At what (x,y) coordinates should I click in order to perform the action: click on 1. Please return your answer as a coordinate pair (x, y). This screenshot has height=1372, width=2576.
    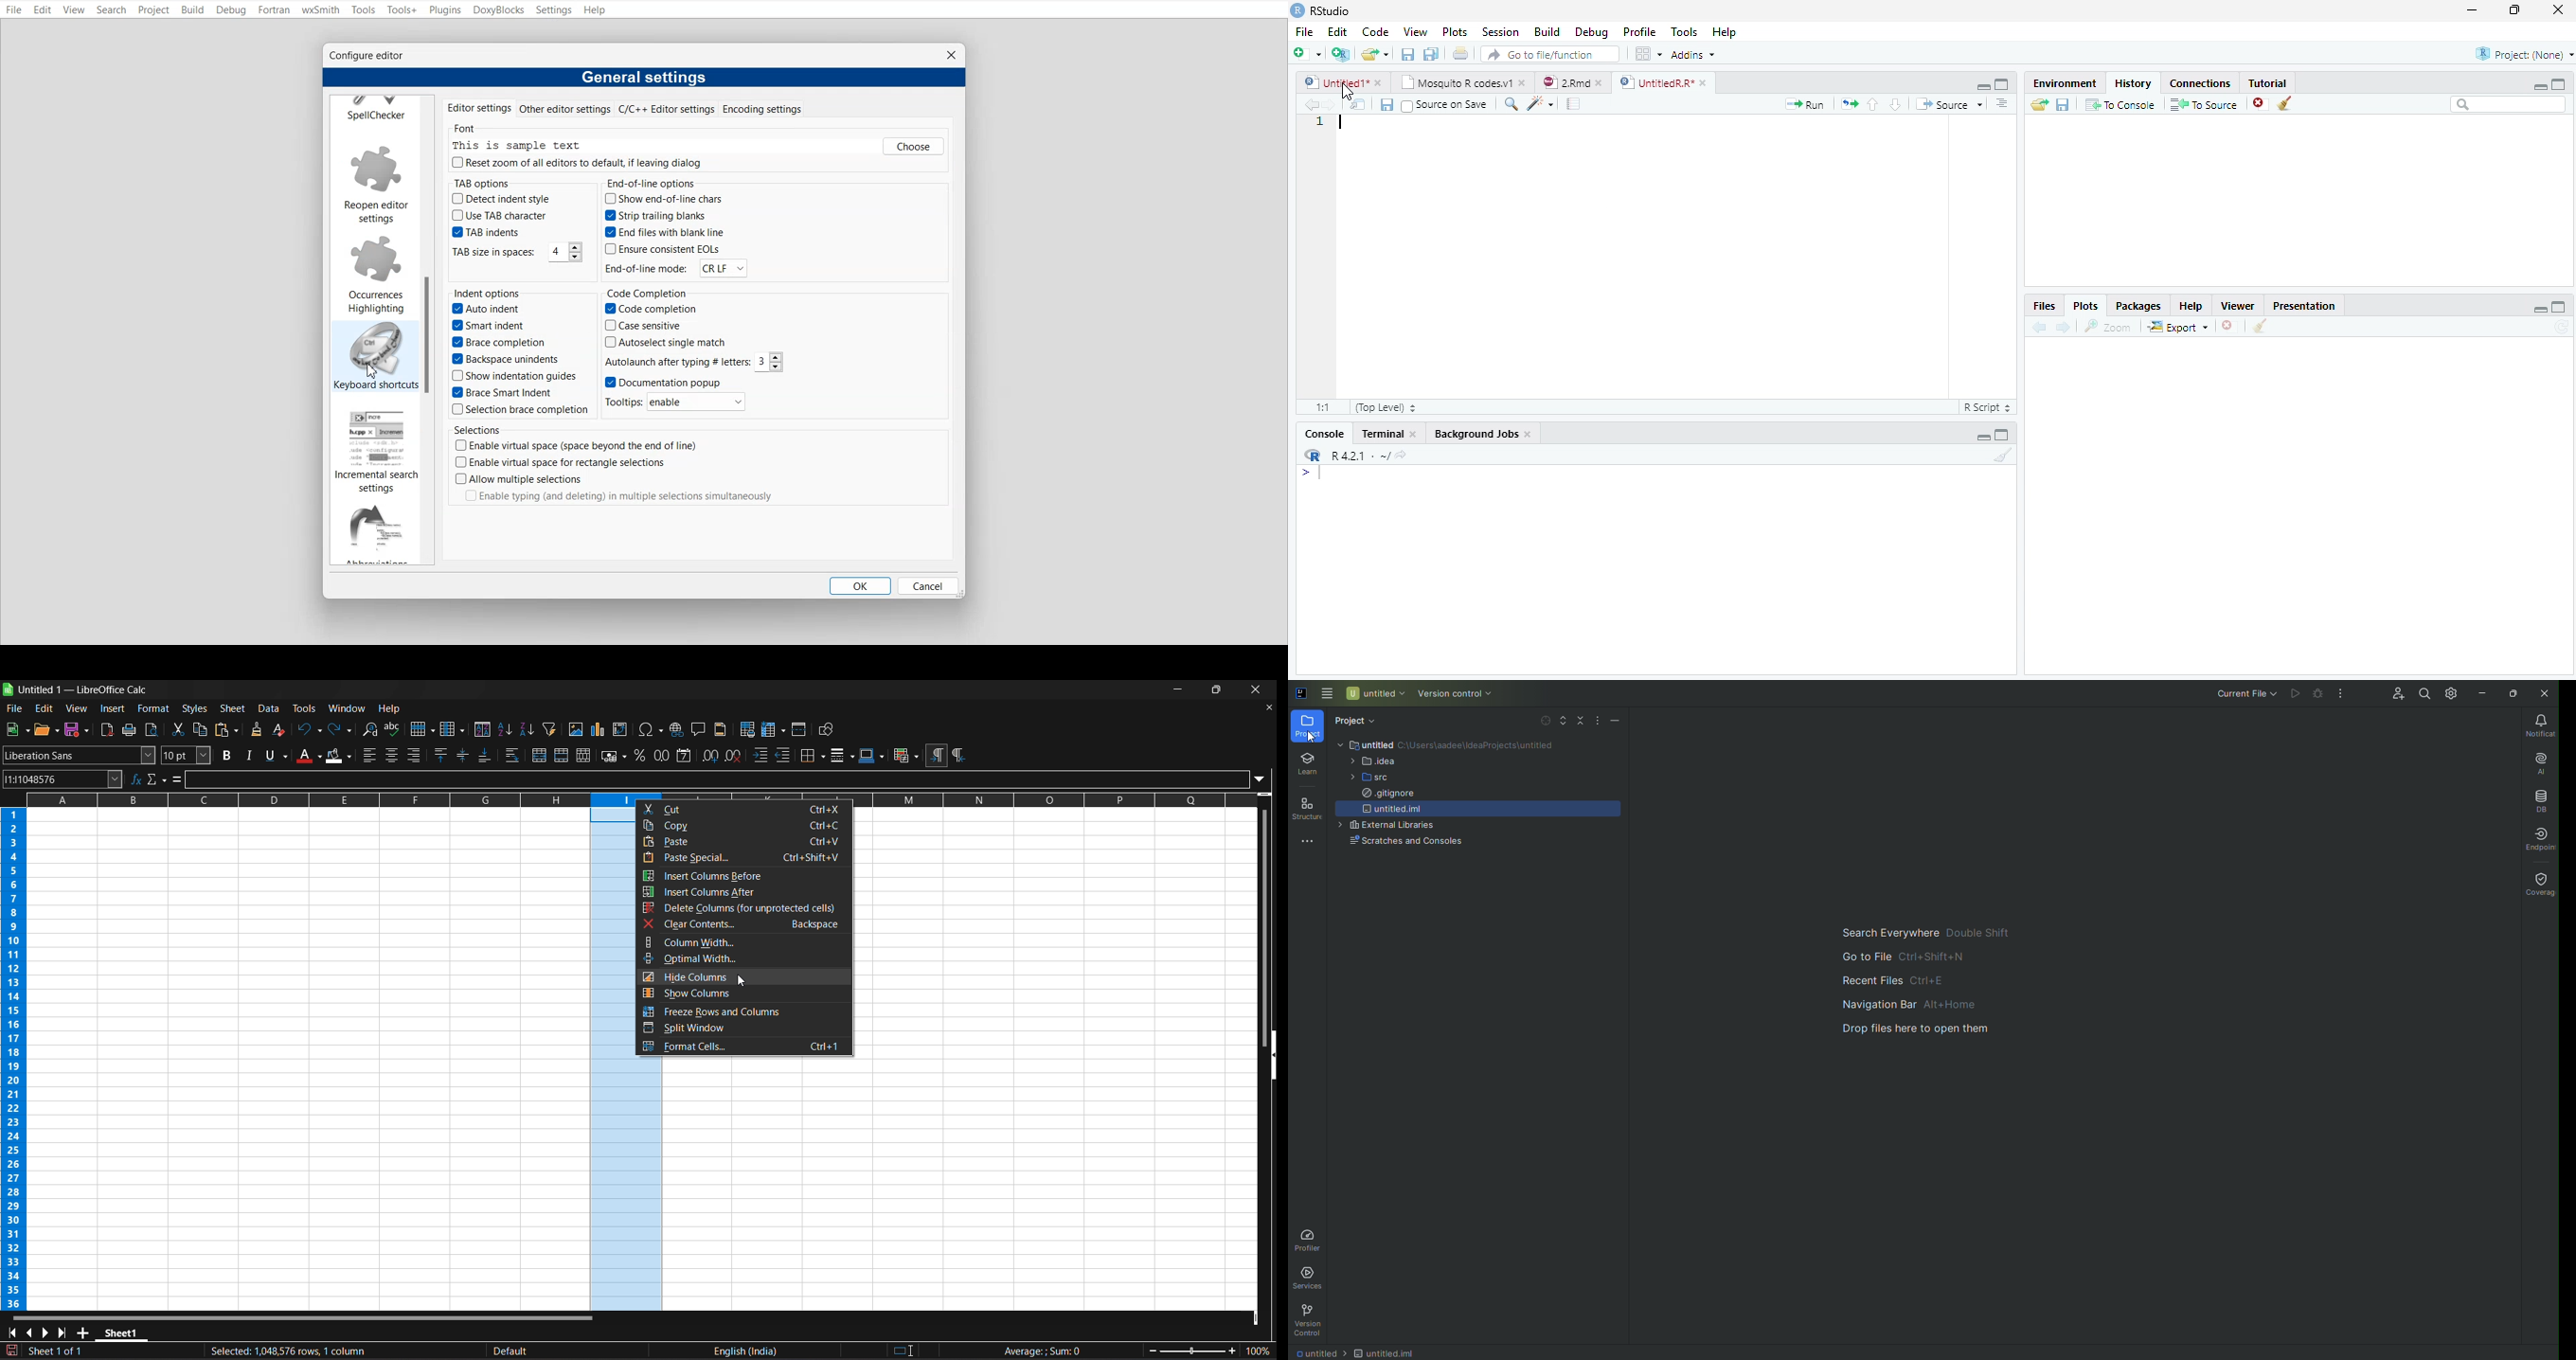
    Looking at the image, I should click on (1317, 123).